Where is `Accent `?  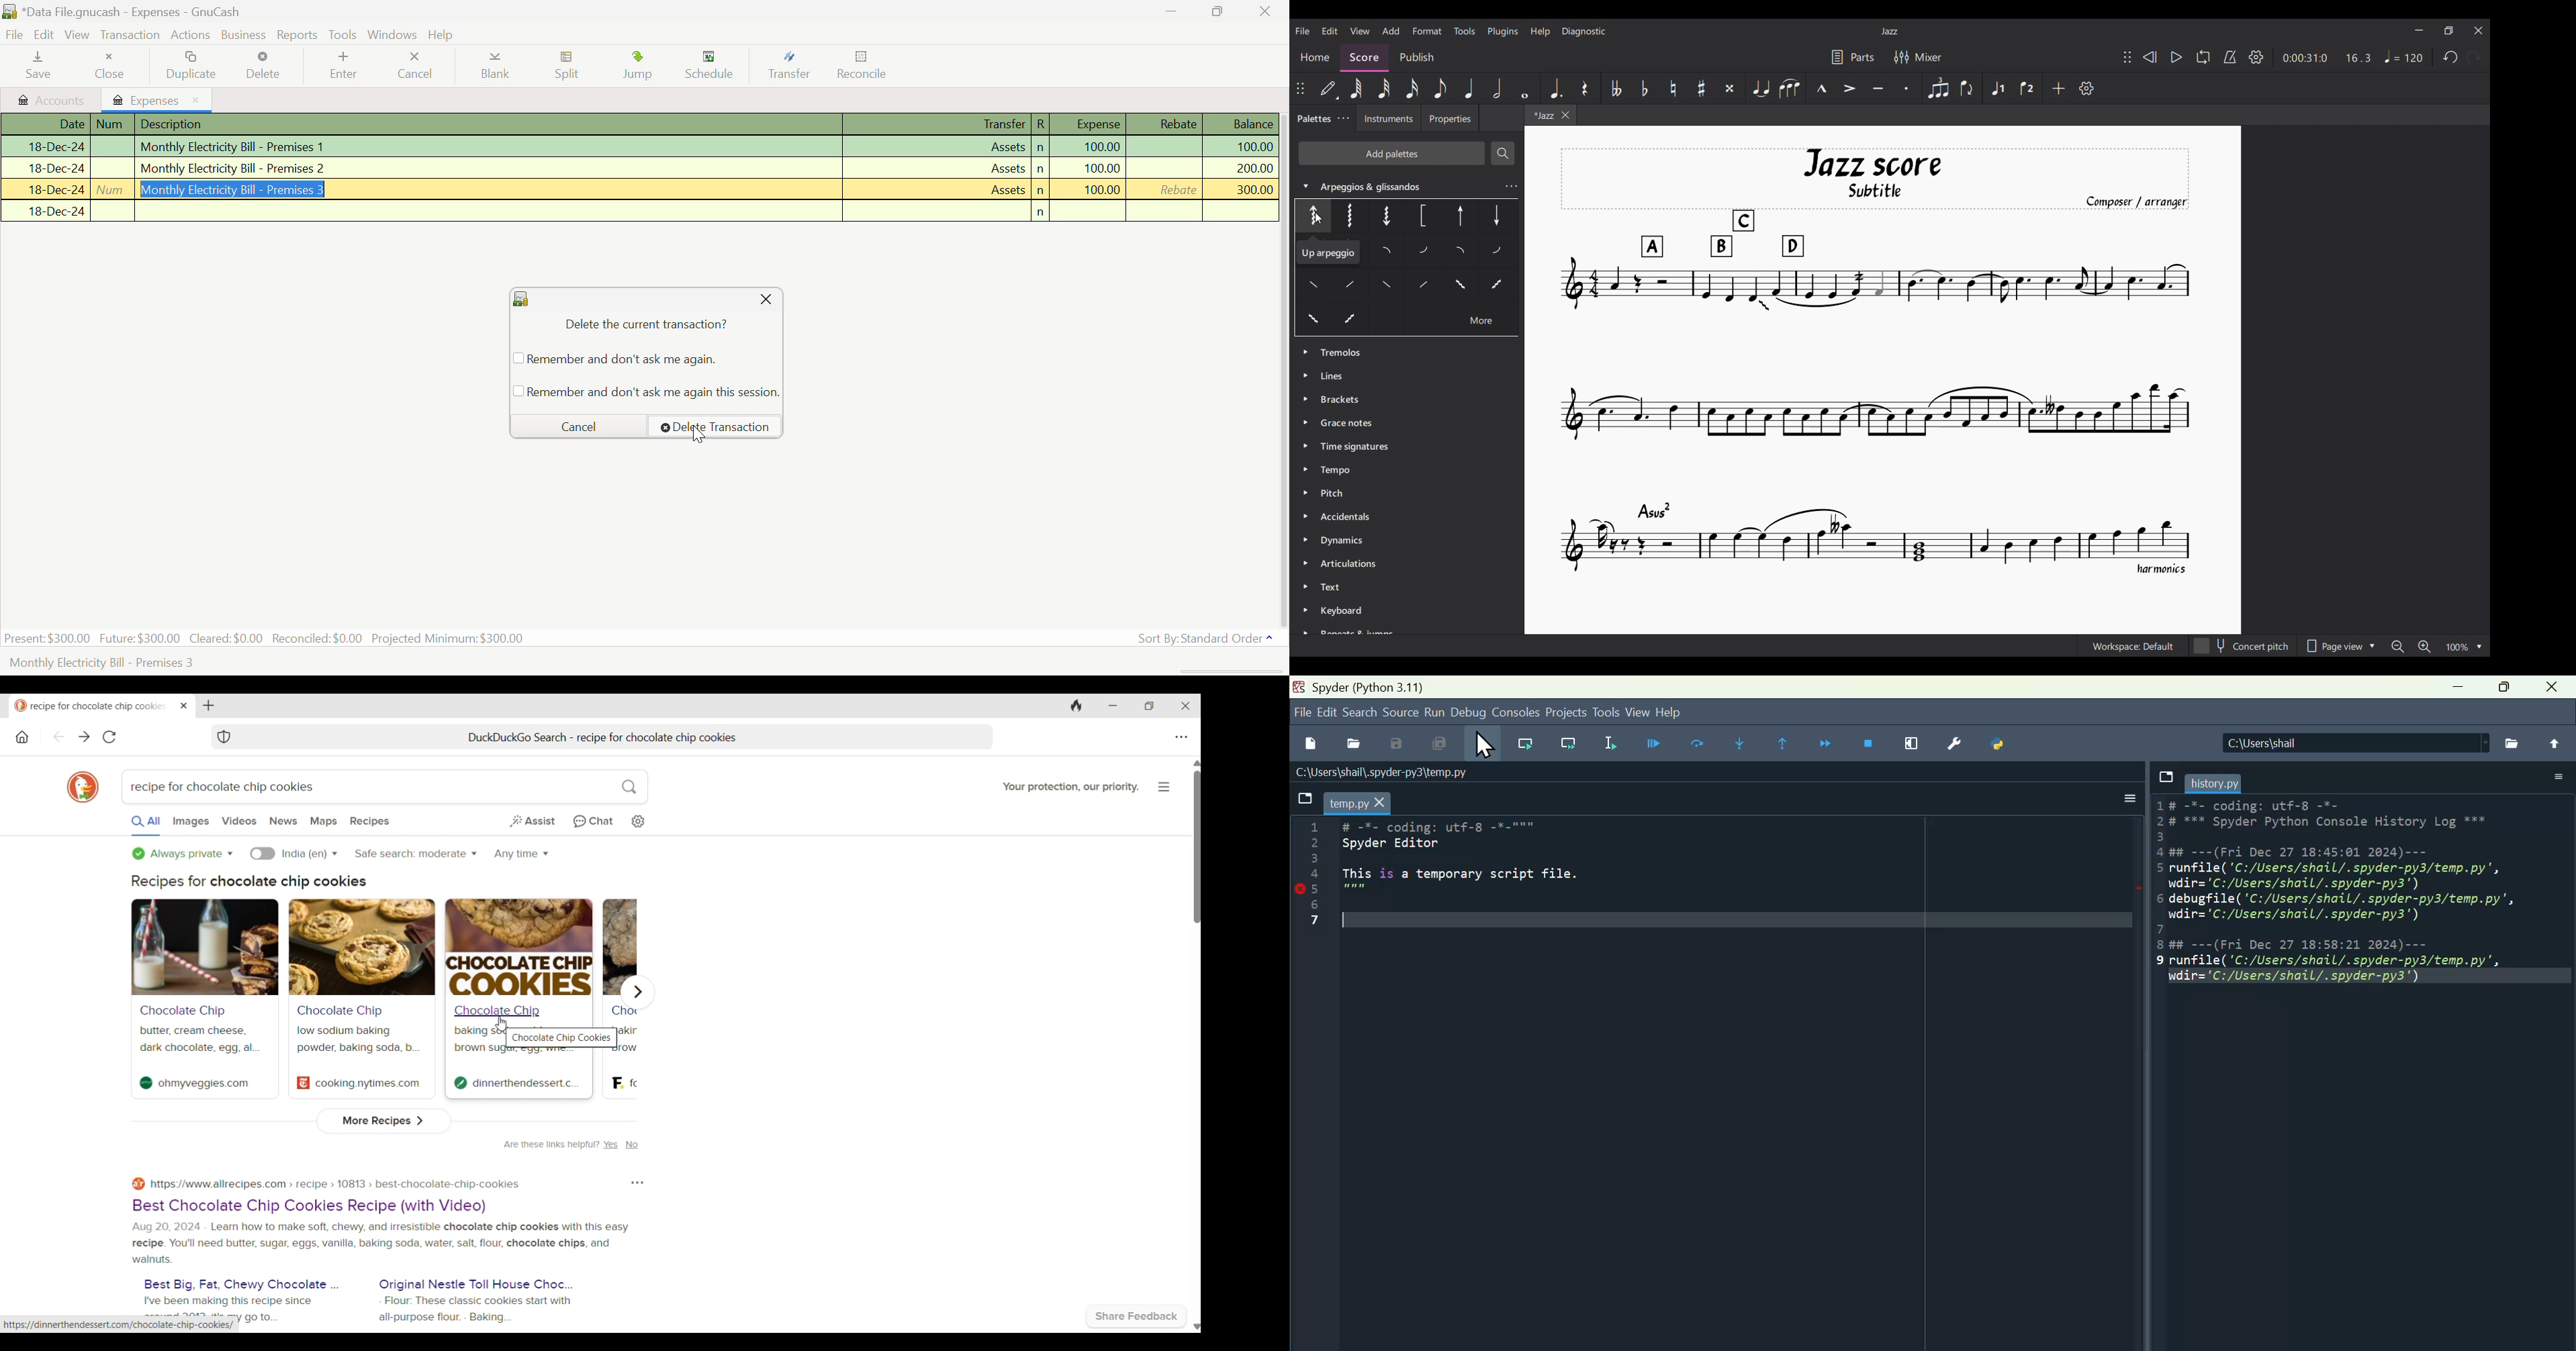
Accent  is located at coordinates (1849, 88).